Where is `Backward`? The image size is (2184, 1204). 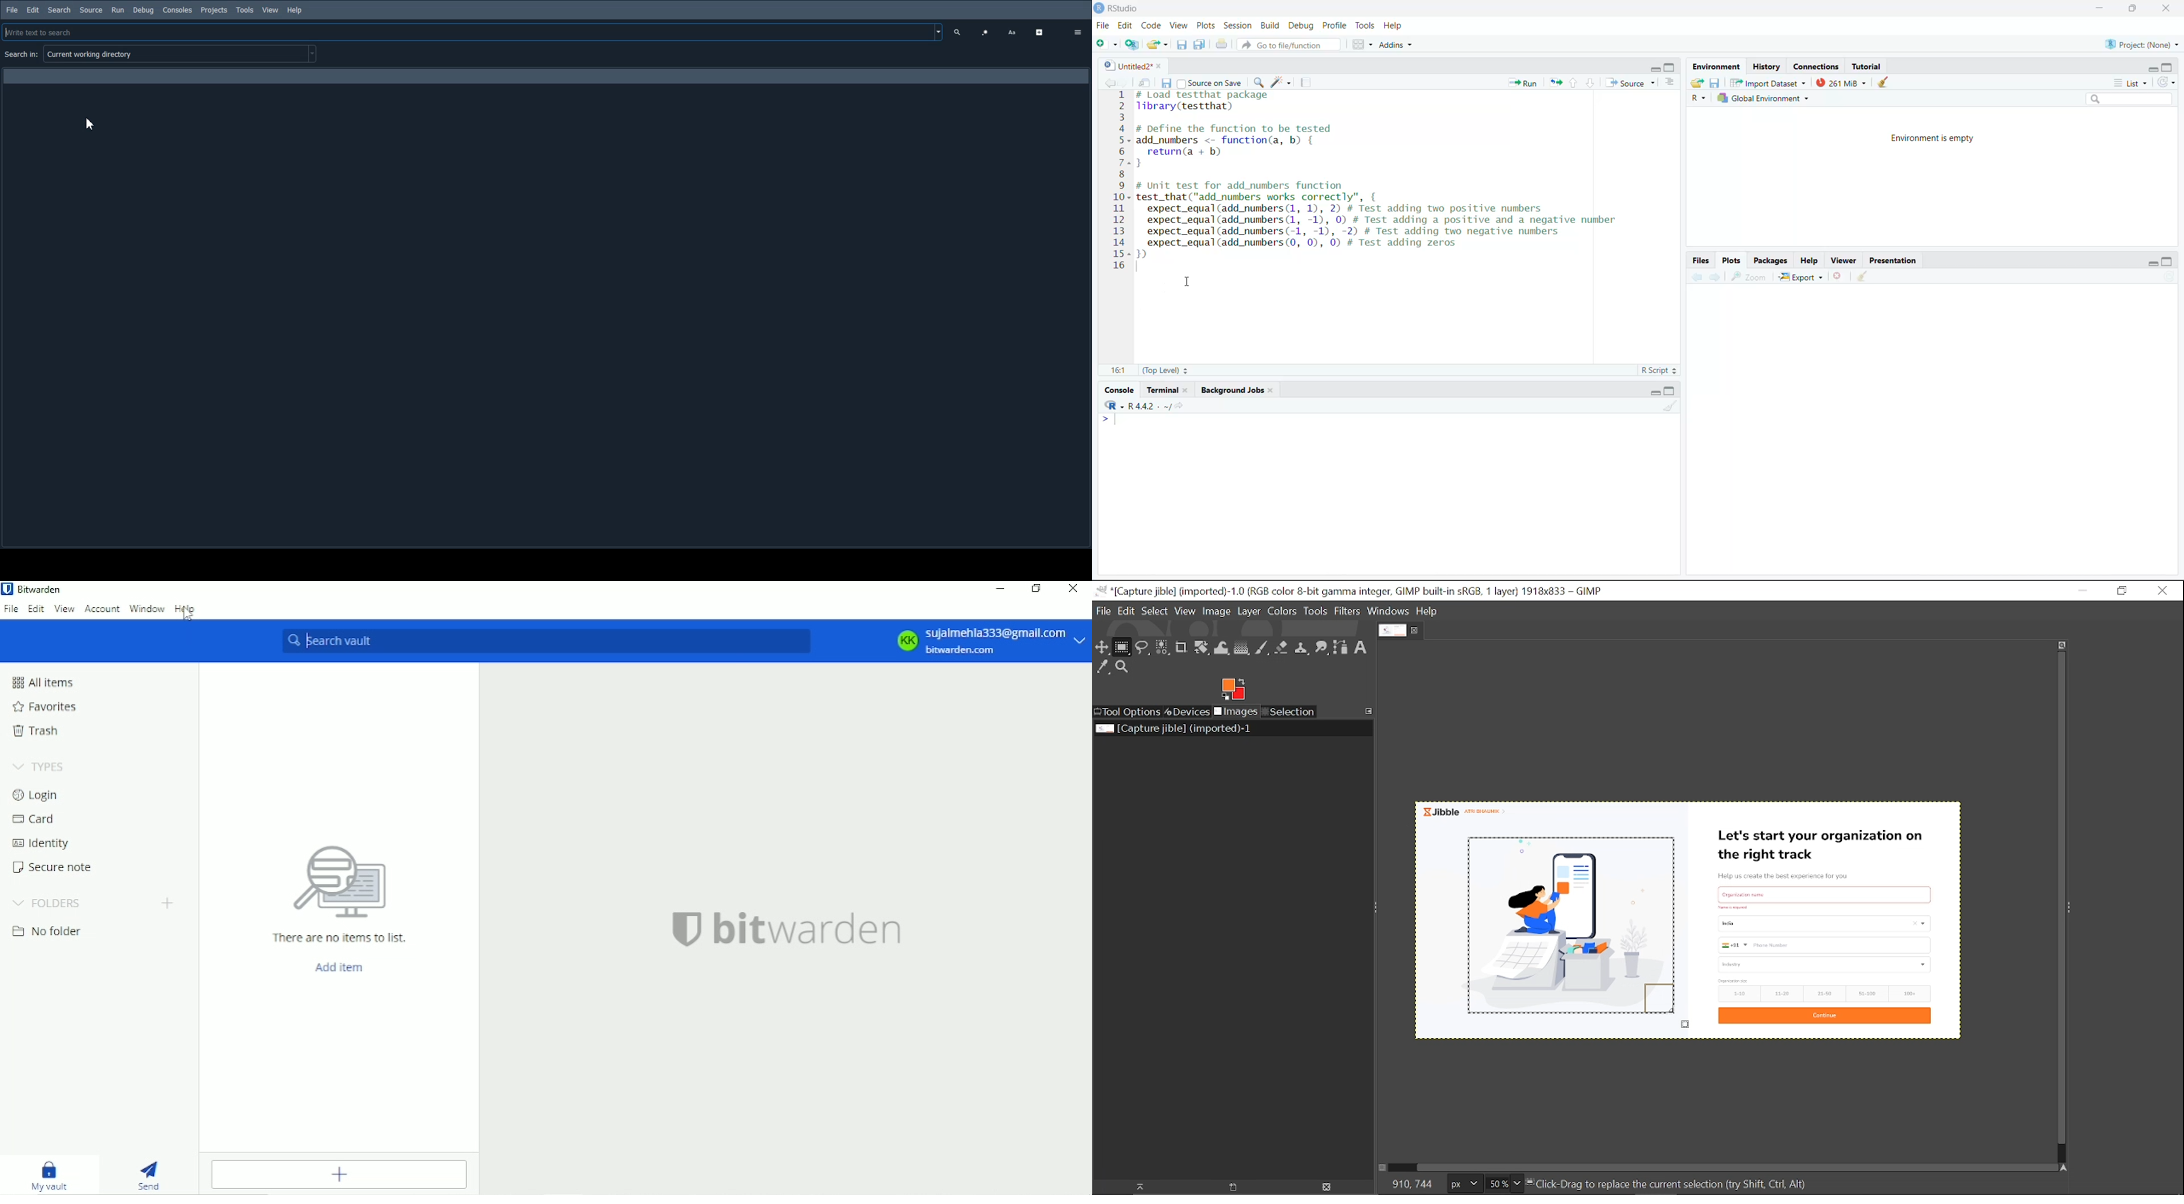
Backward is located at coordinates (1696, 276).